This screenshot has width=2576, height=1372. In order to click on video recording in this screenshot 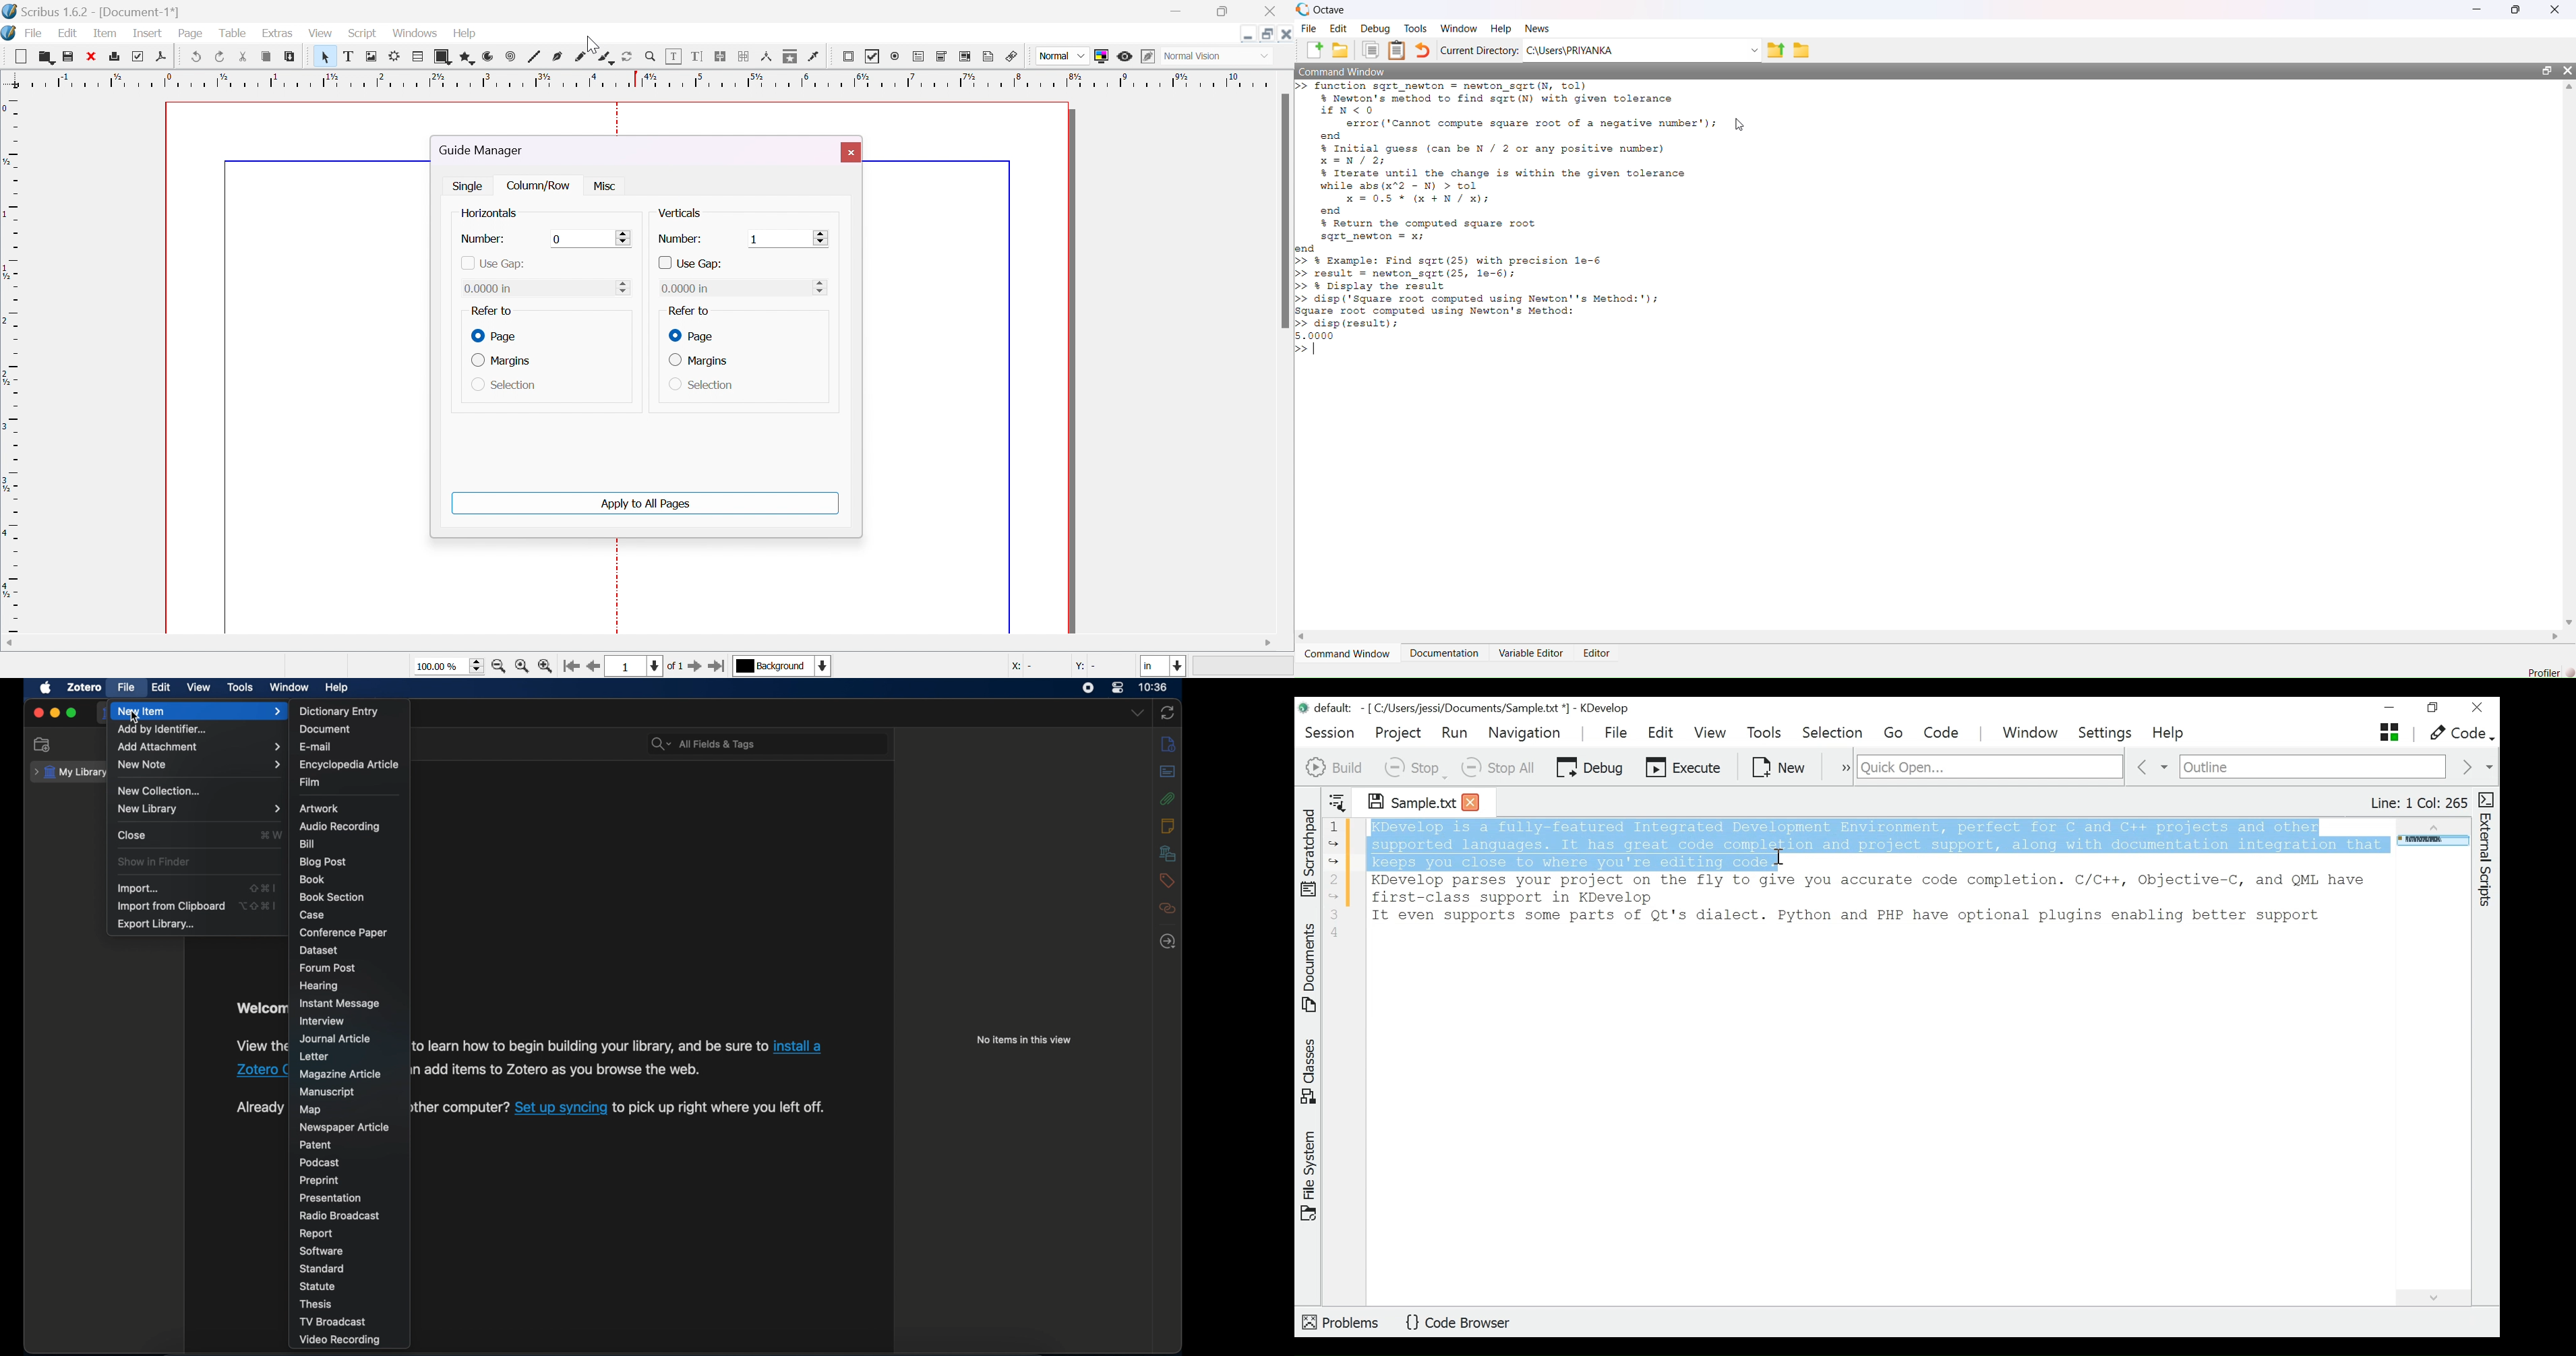, I will do `click(342, 1341)`.